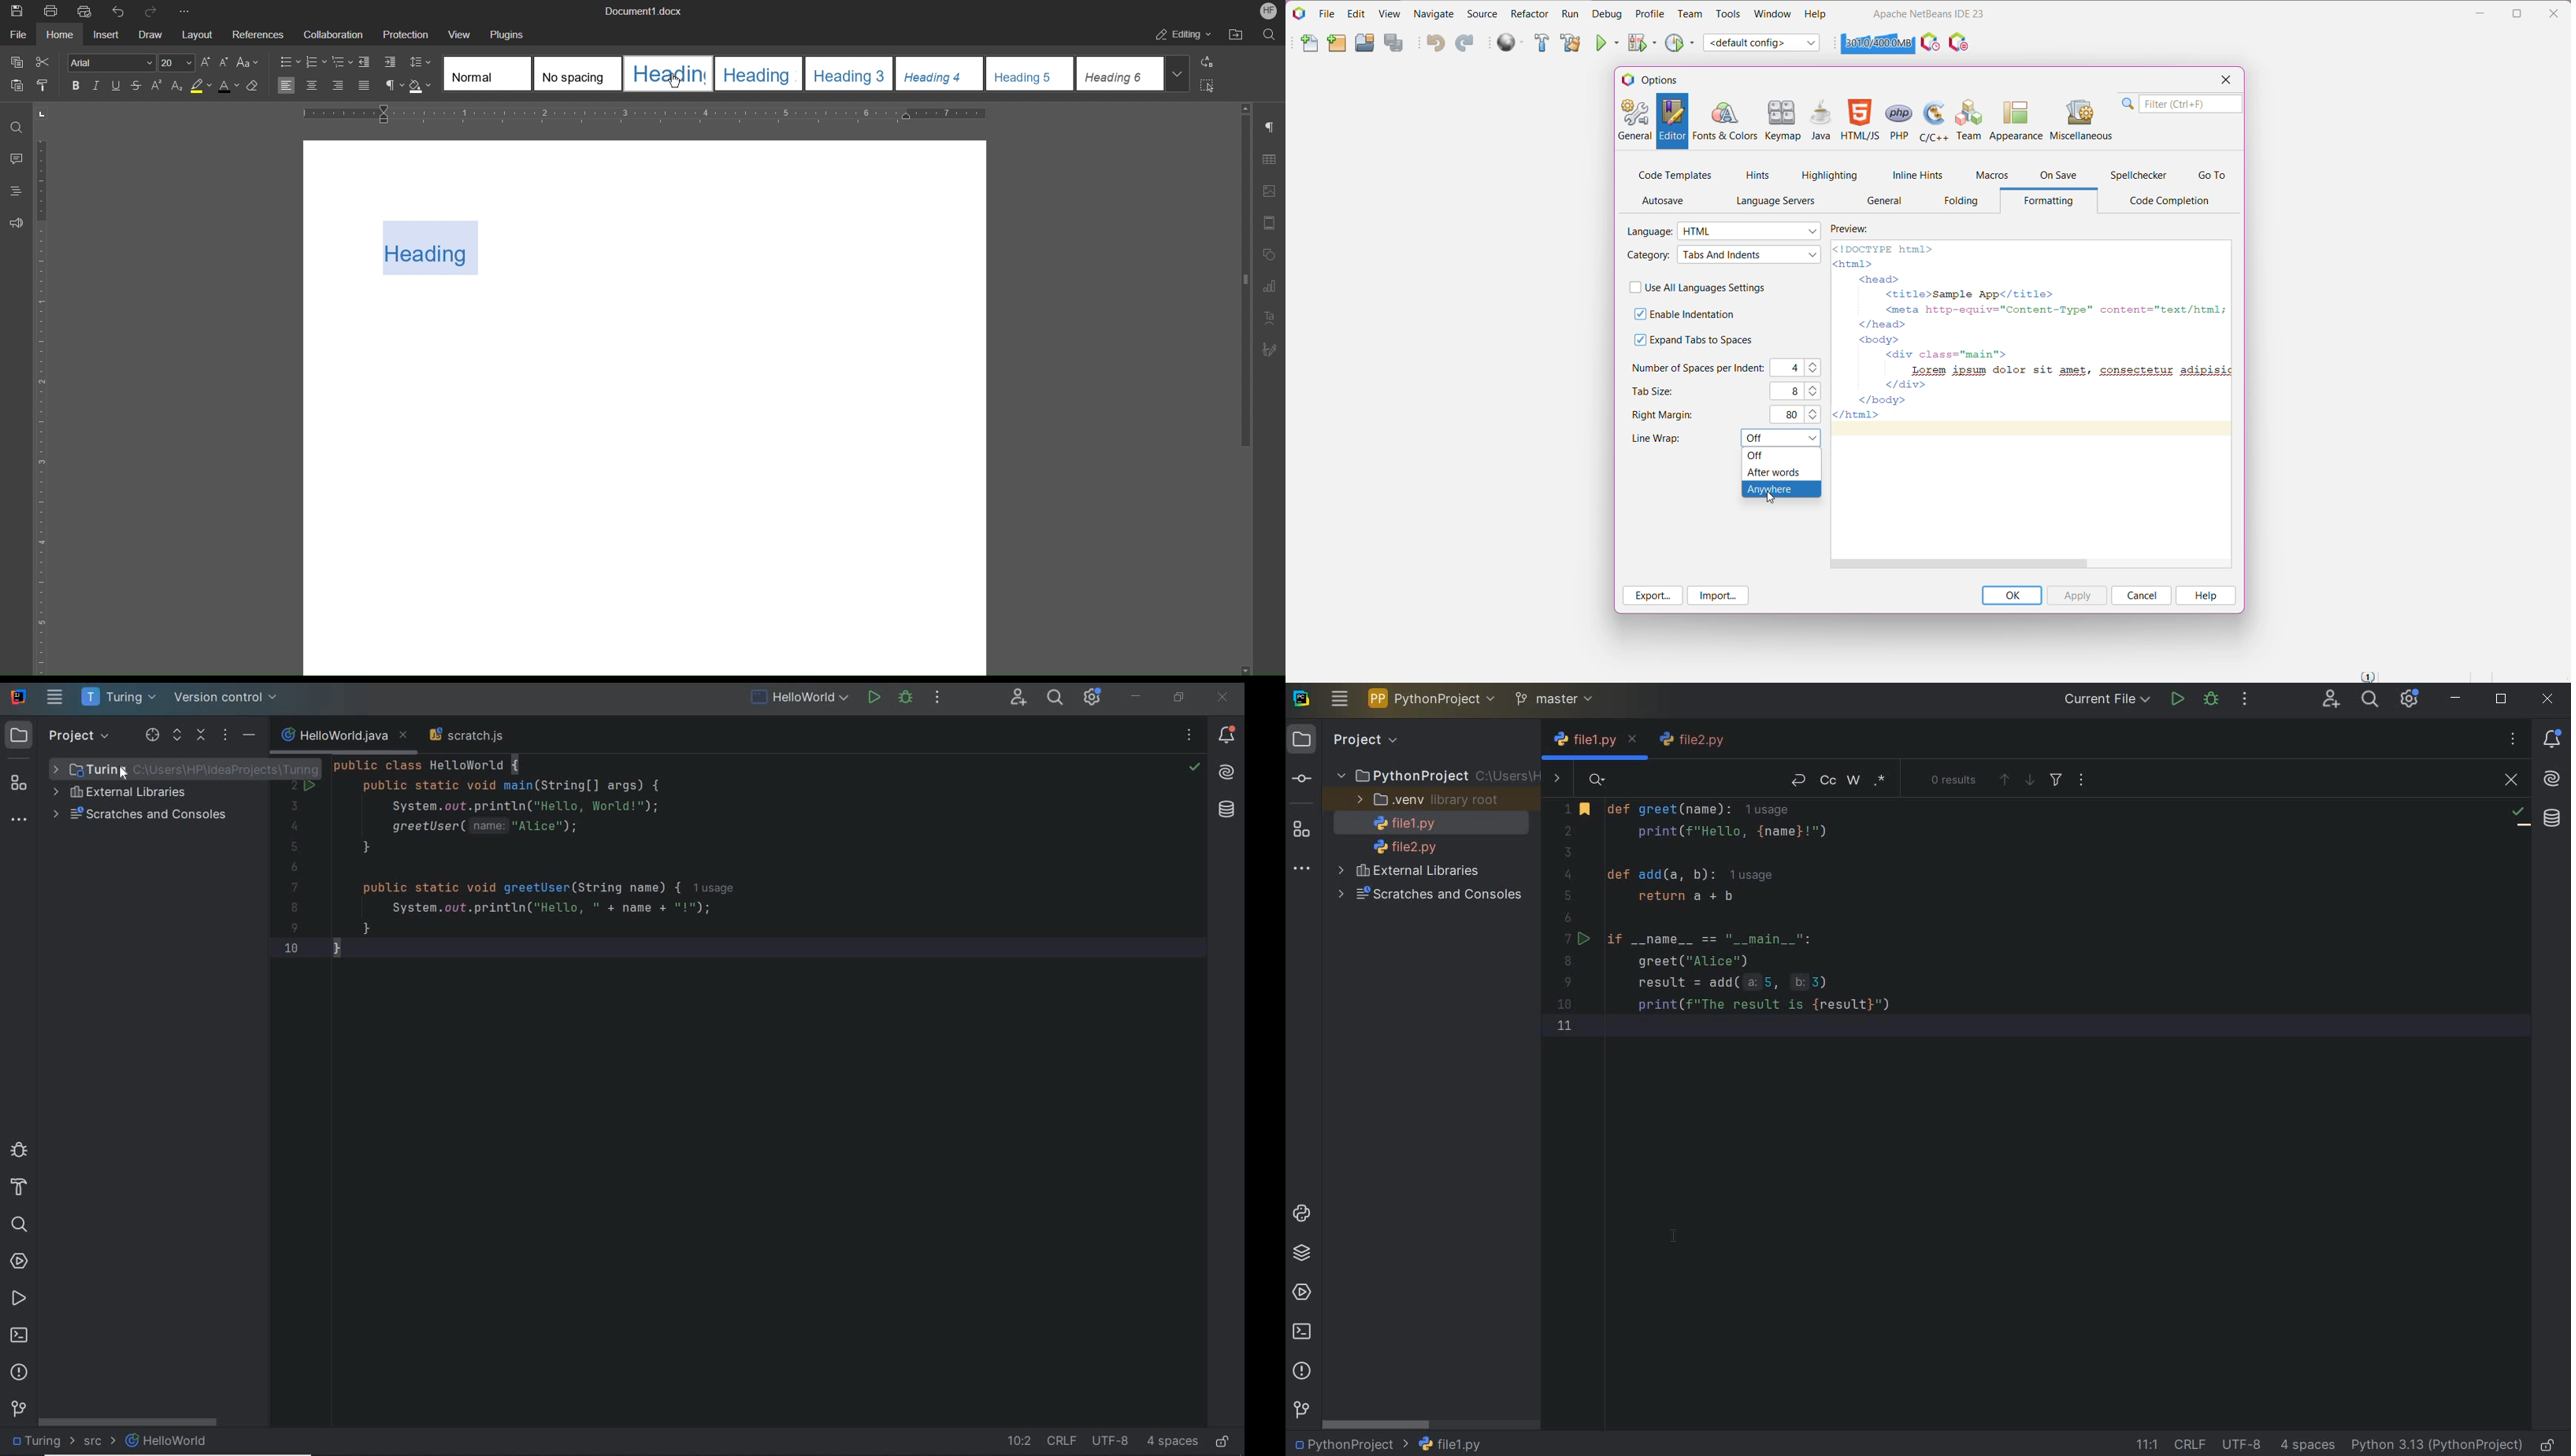 This screenshot has width=2576, height=1456. What do you see at coordinates (1763, 43) in the screenshot?
I see `Set Project Configuration` at bounding box center [1763, 43].